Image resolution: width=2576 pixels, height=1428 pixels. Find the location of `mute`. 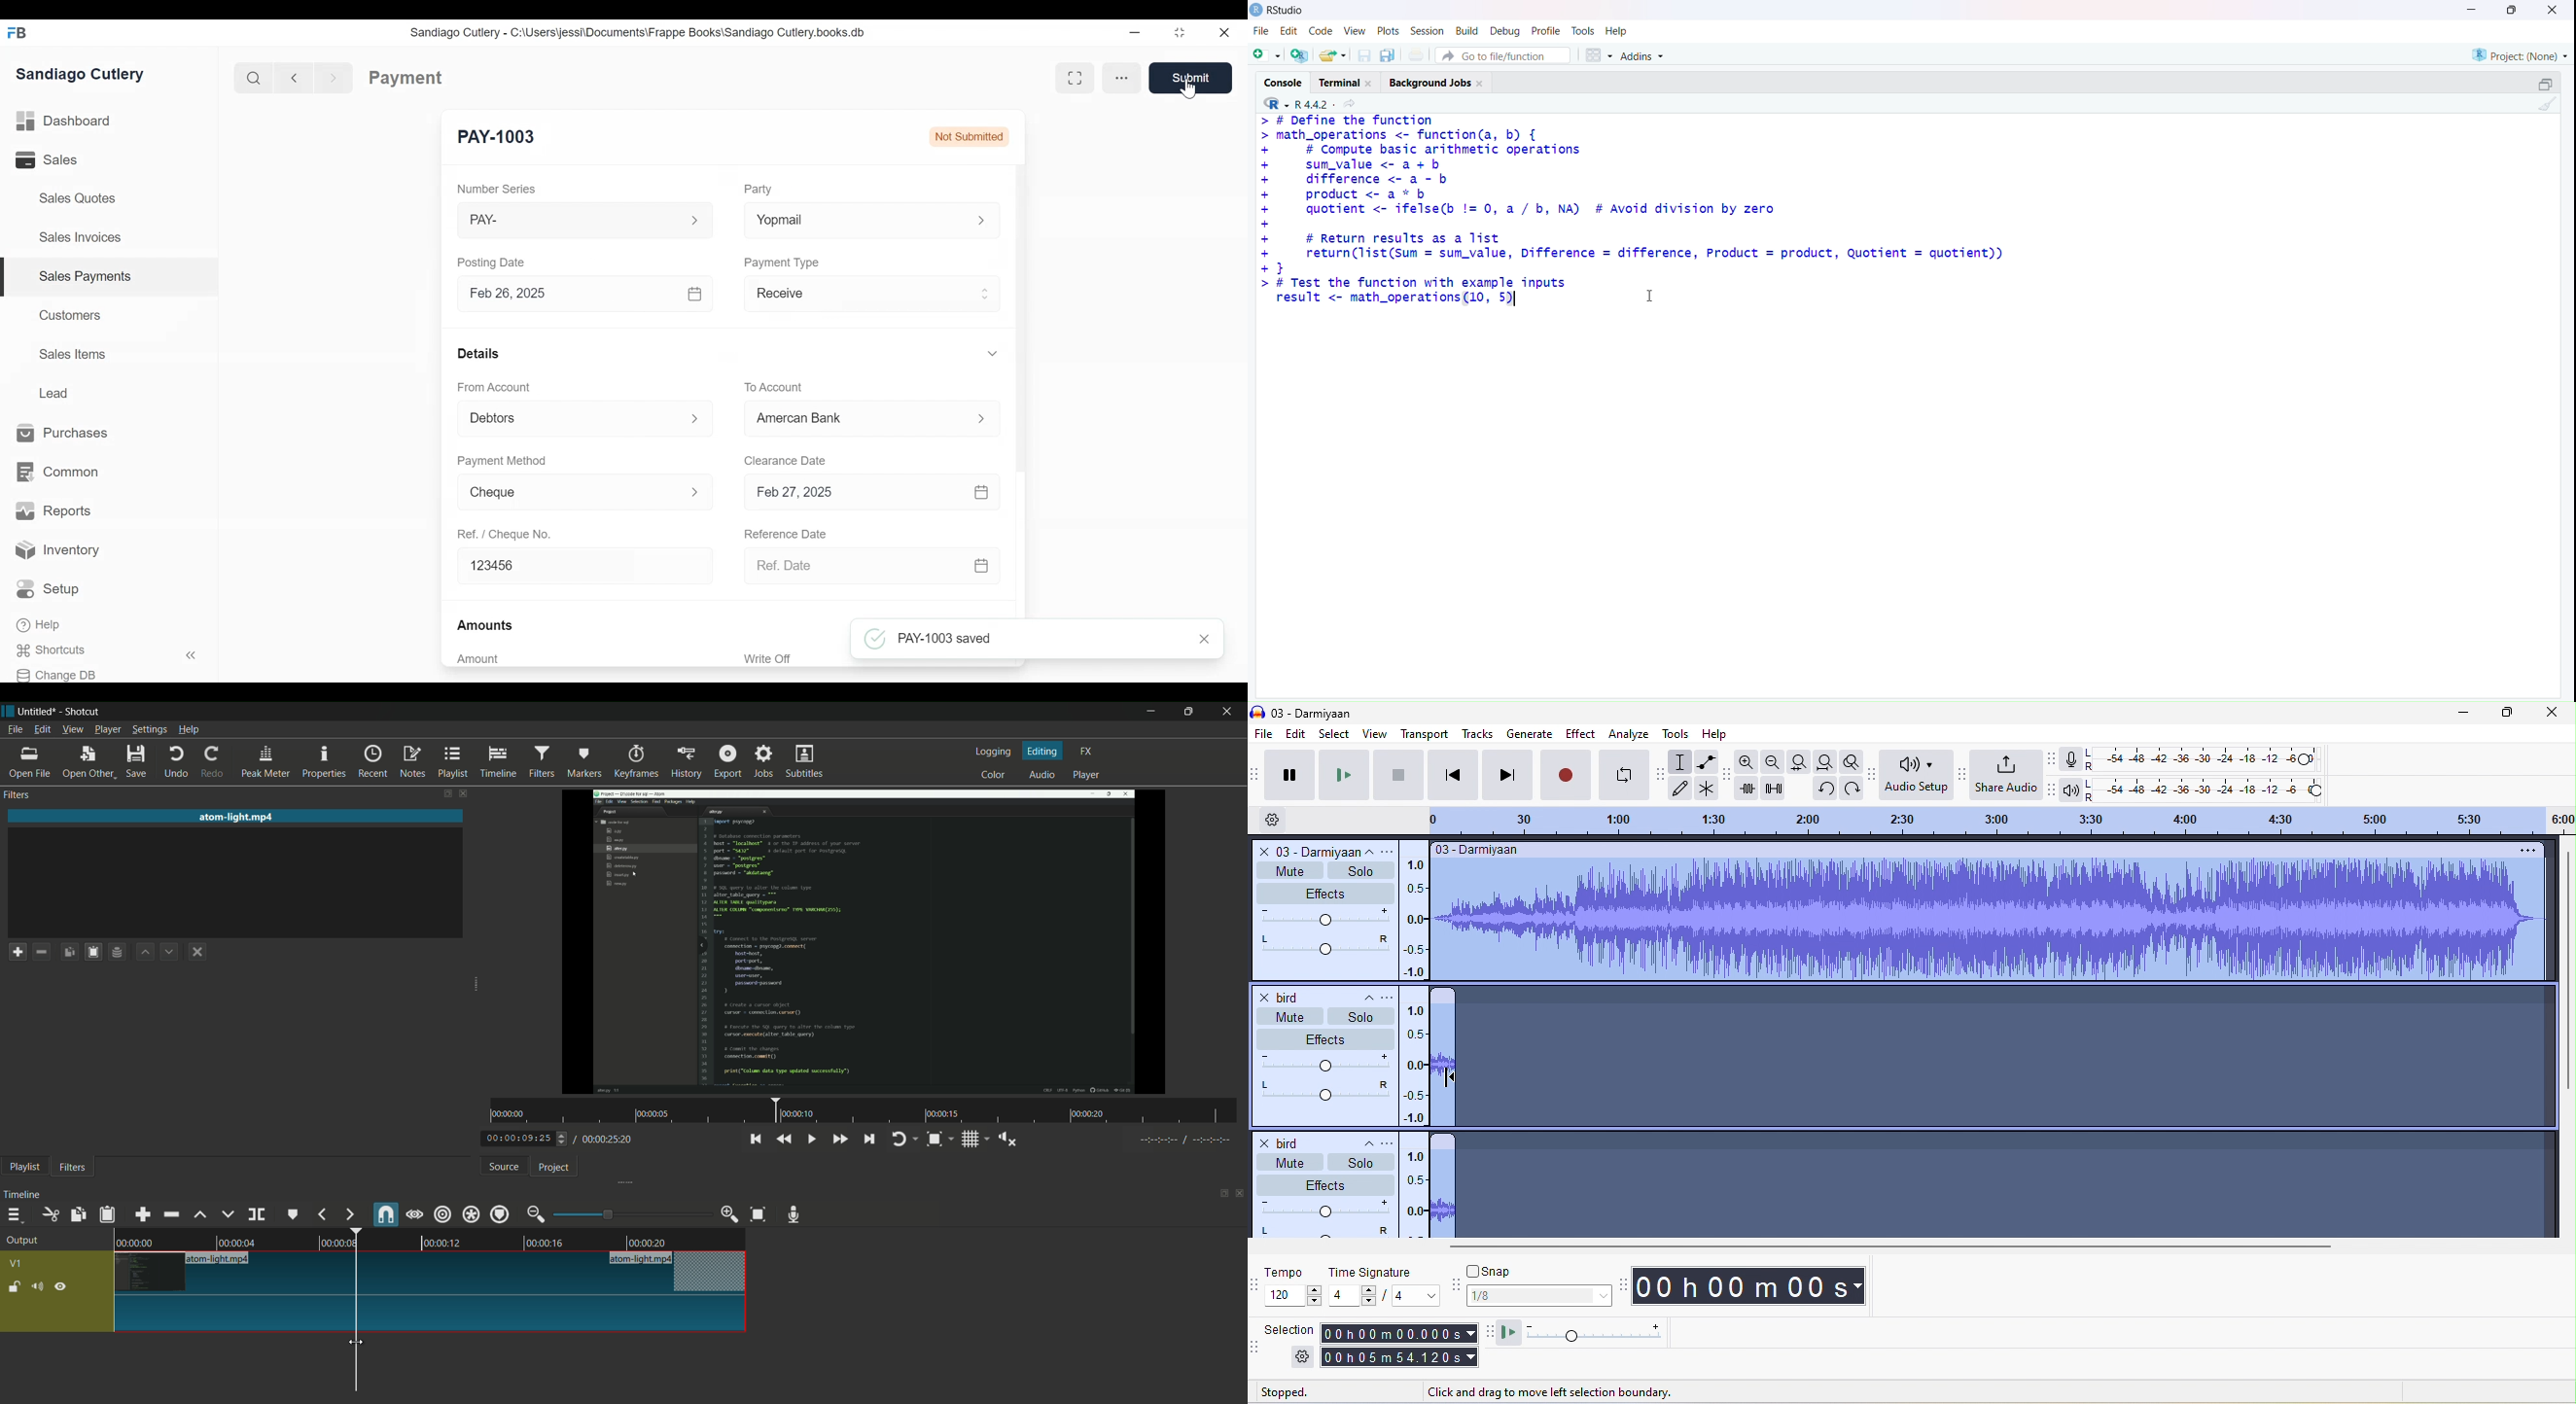

mute is located at coordinates (1289, 872).